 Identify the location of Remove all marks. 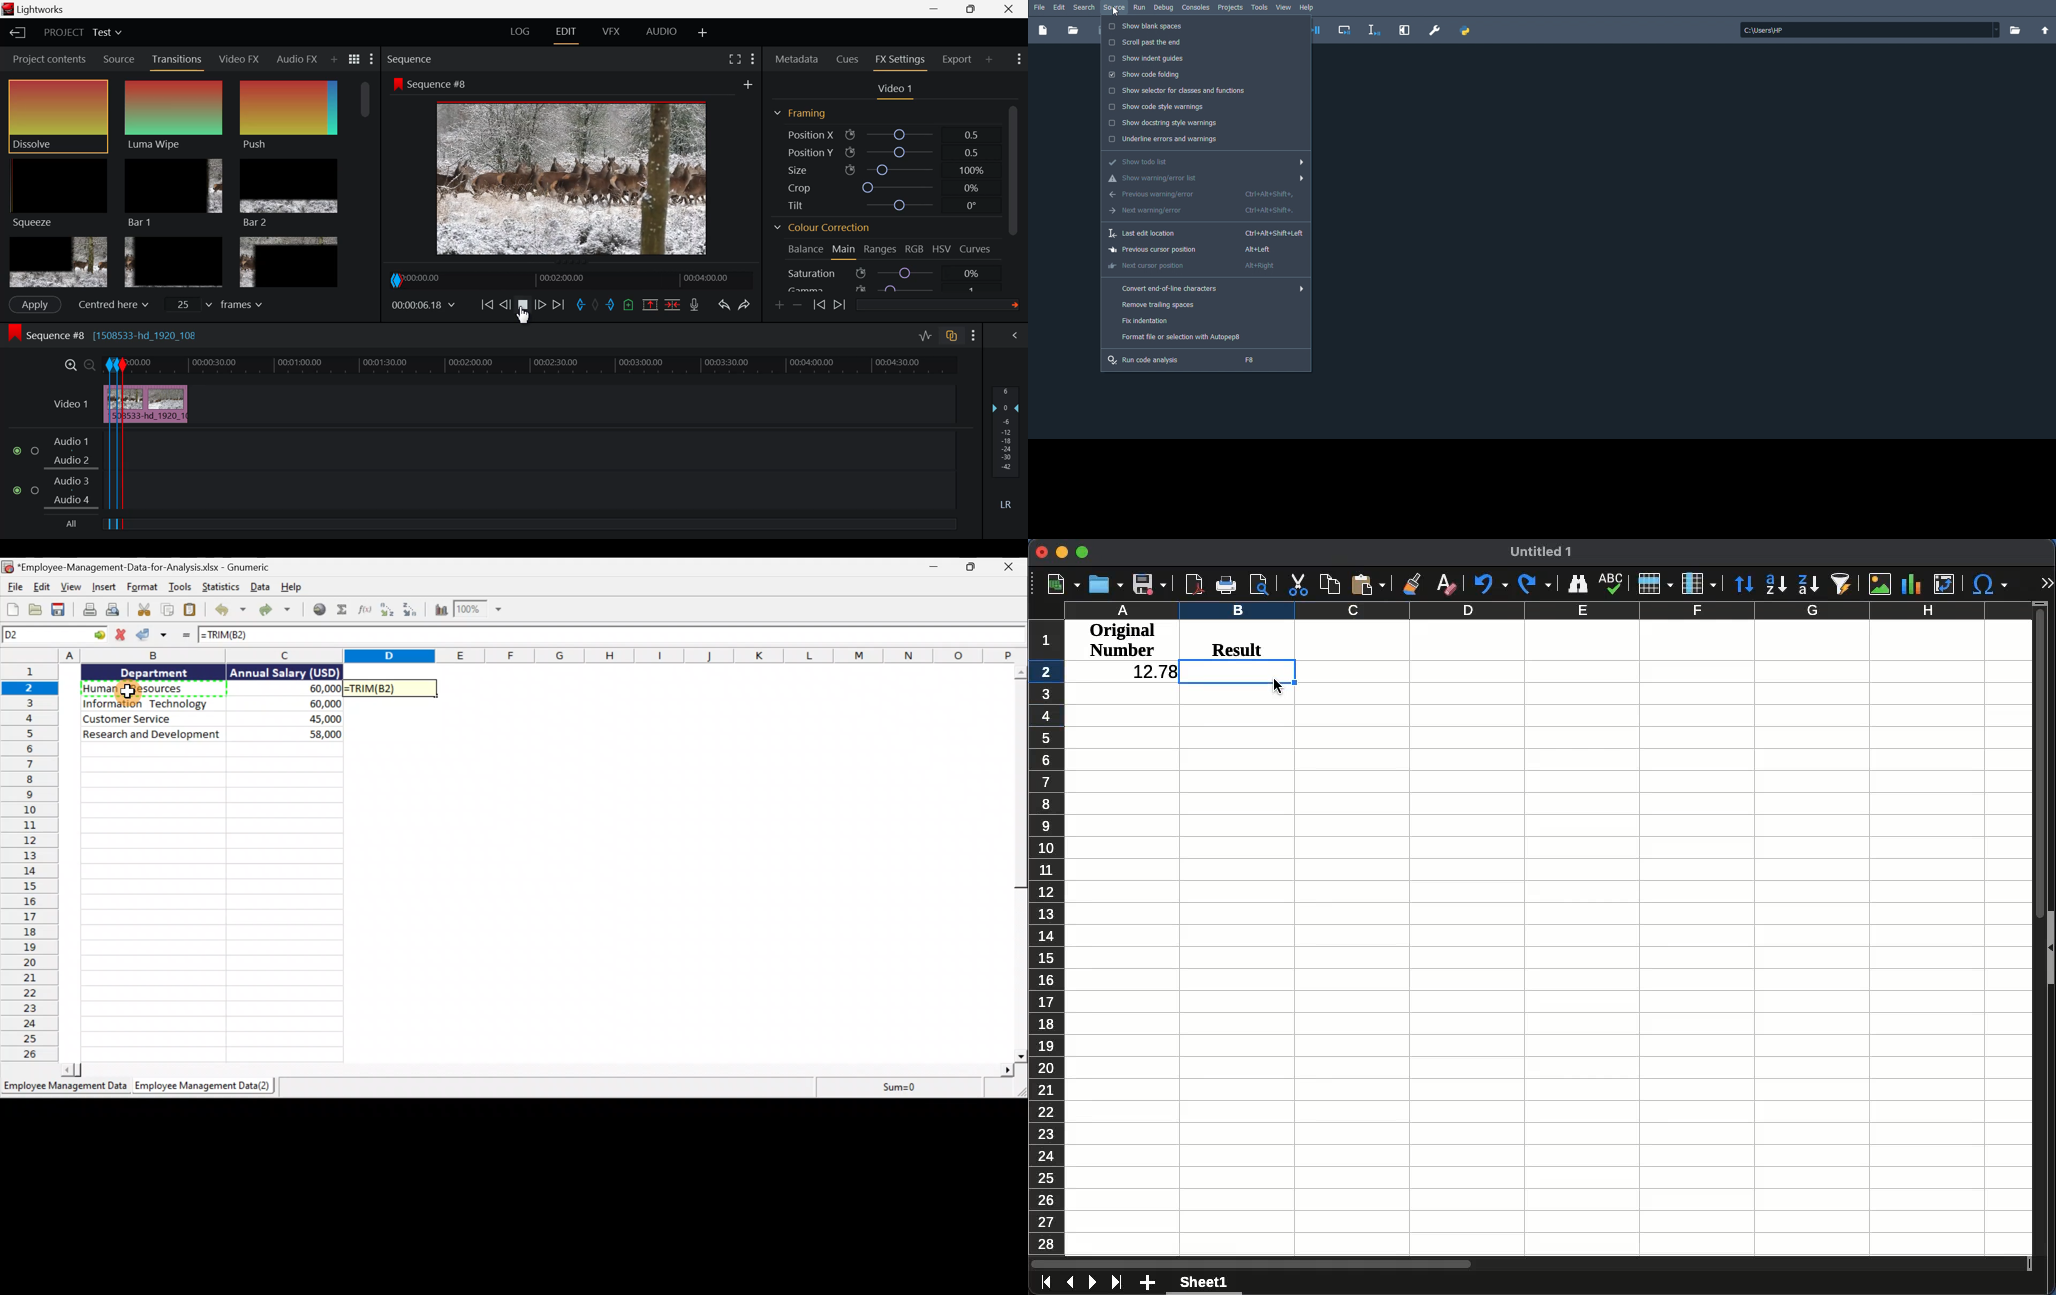
(595, 305).